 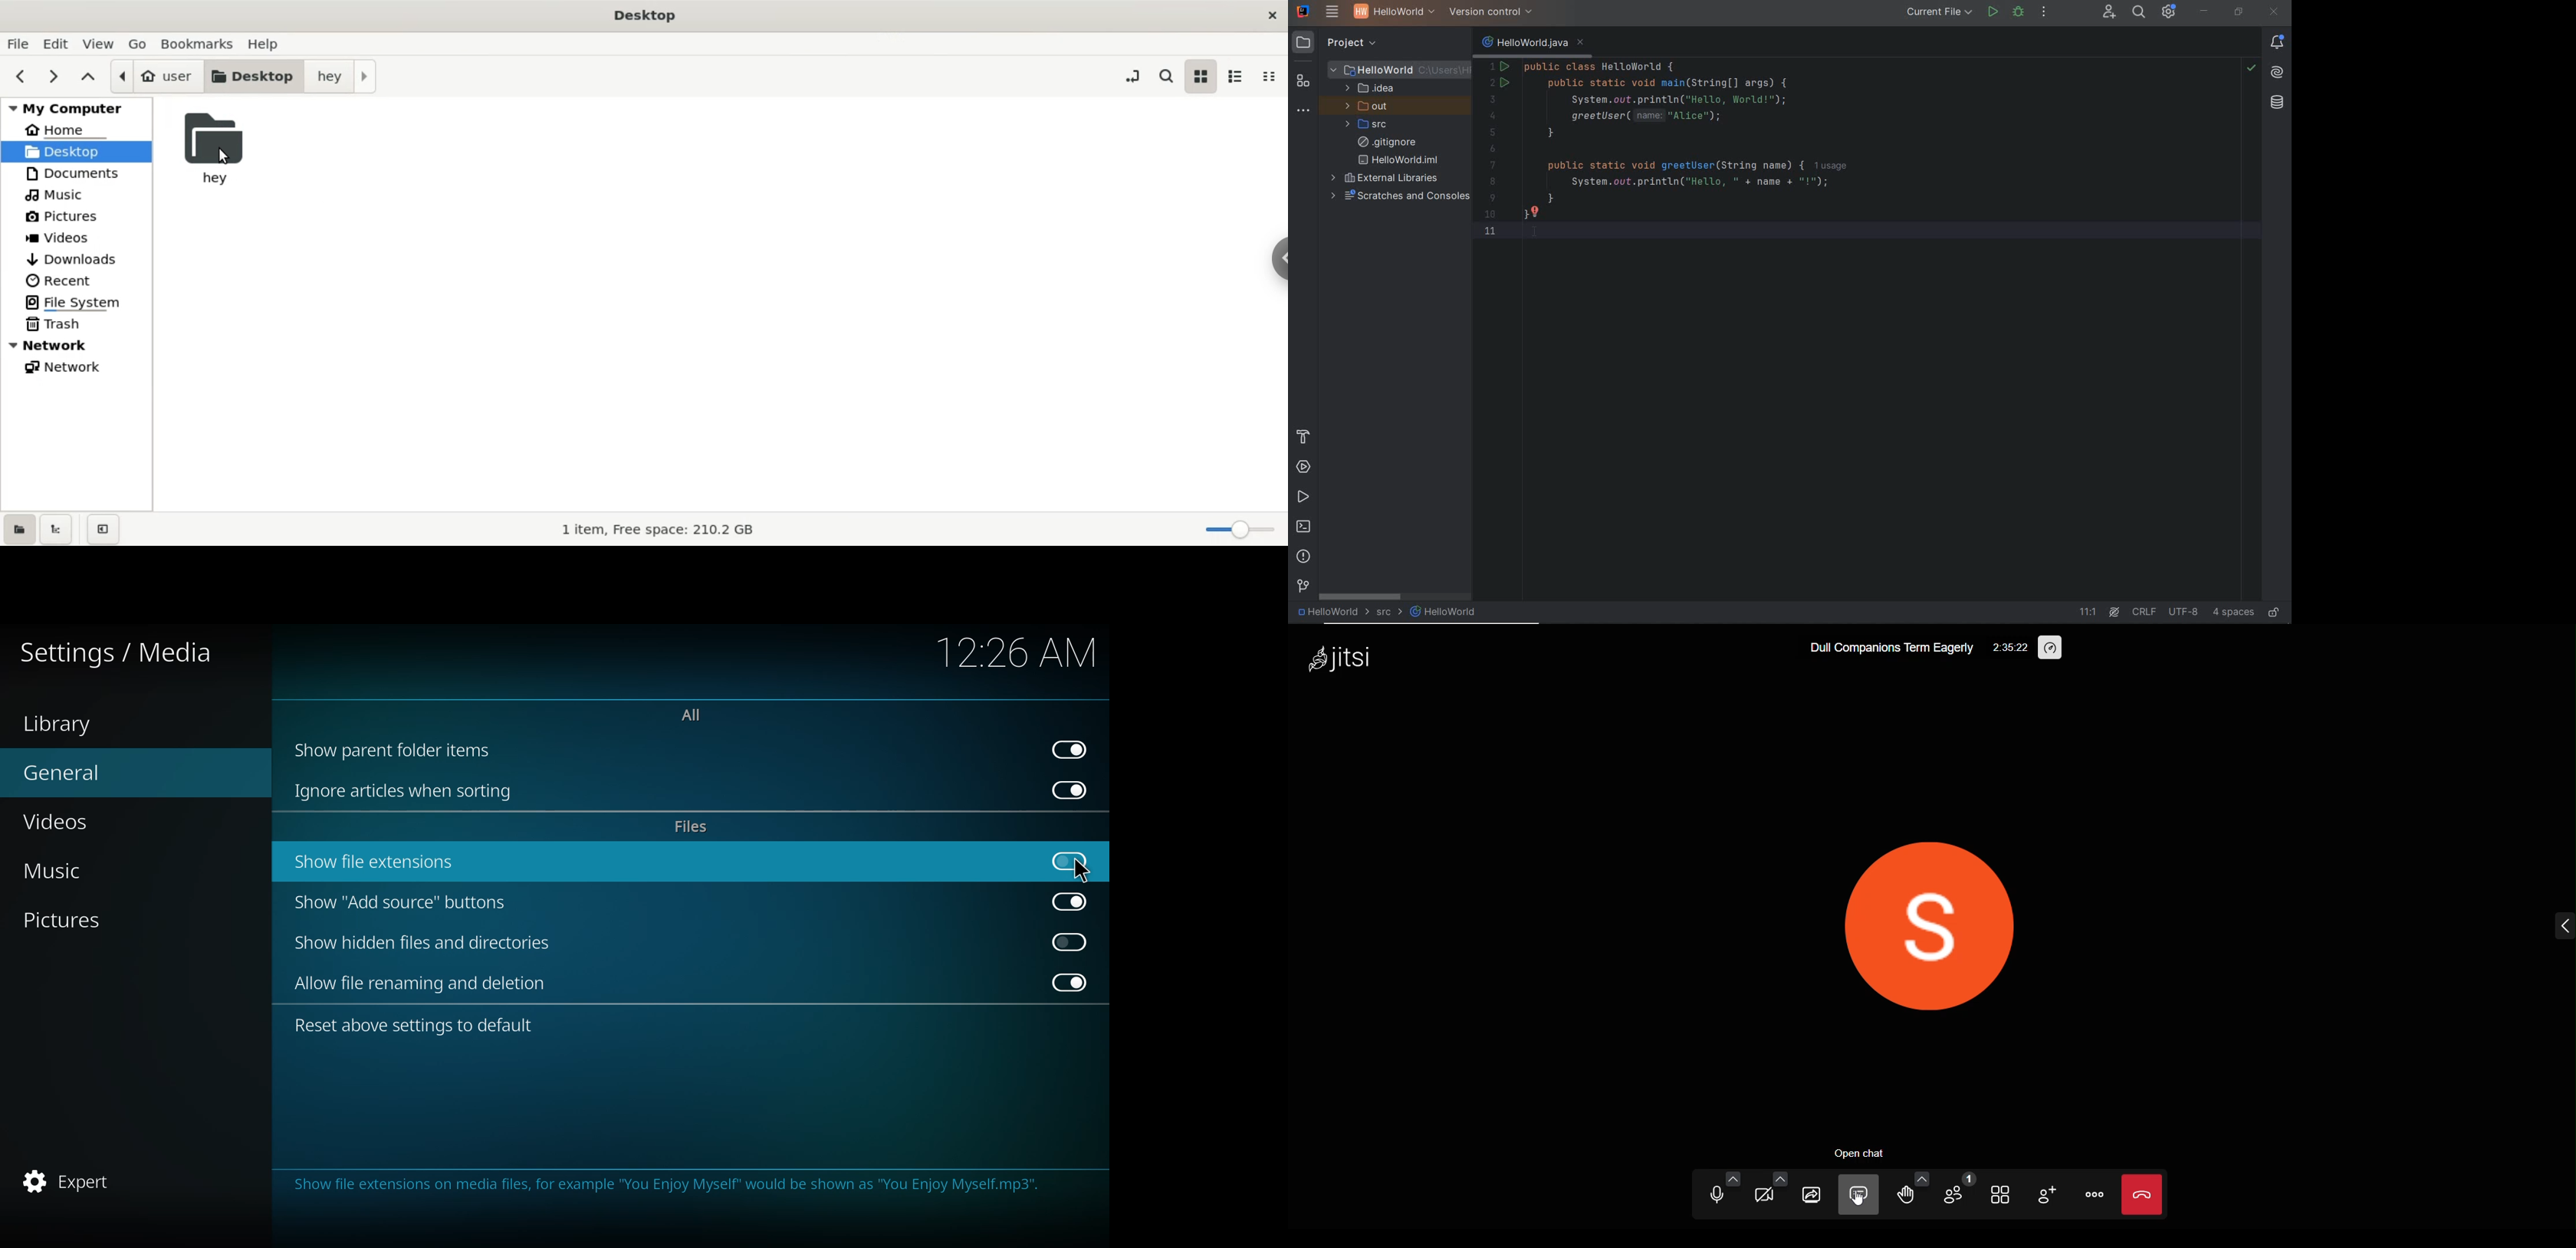 I want to click on general, so click(x=65, y=771).